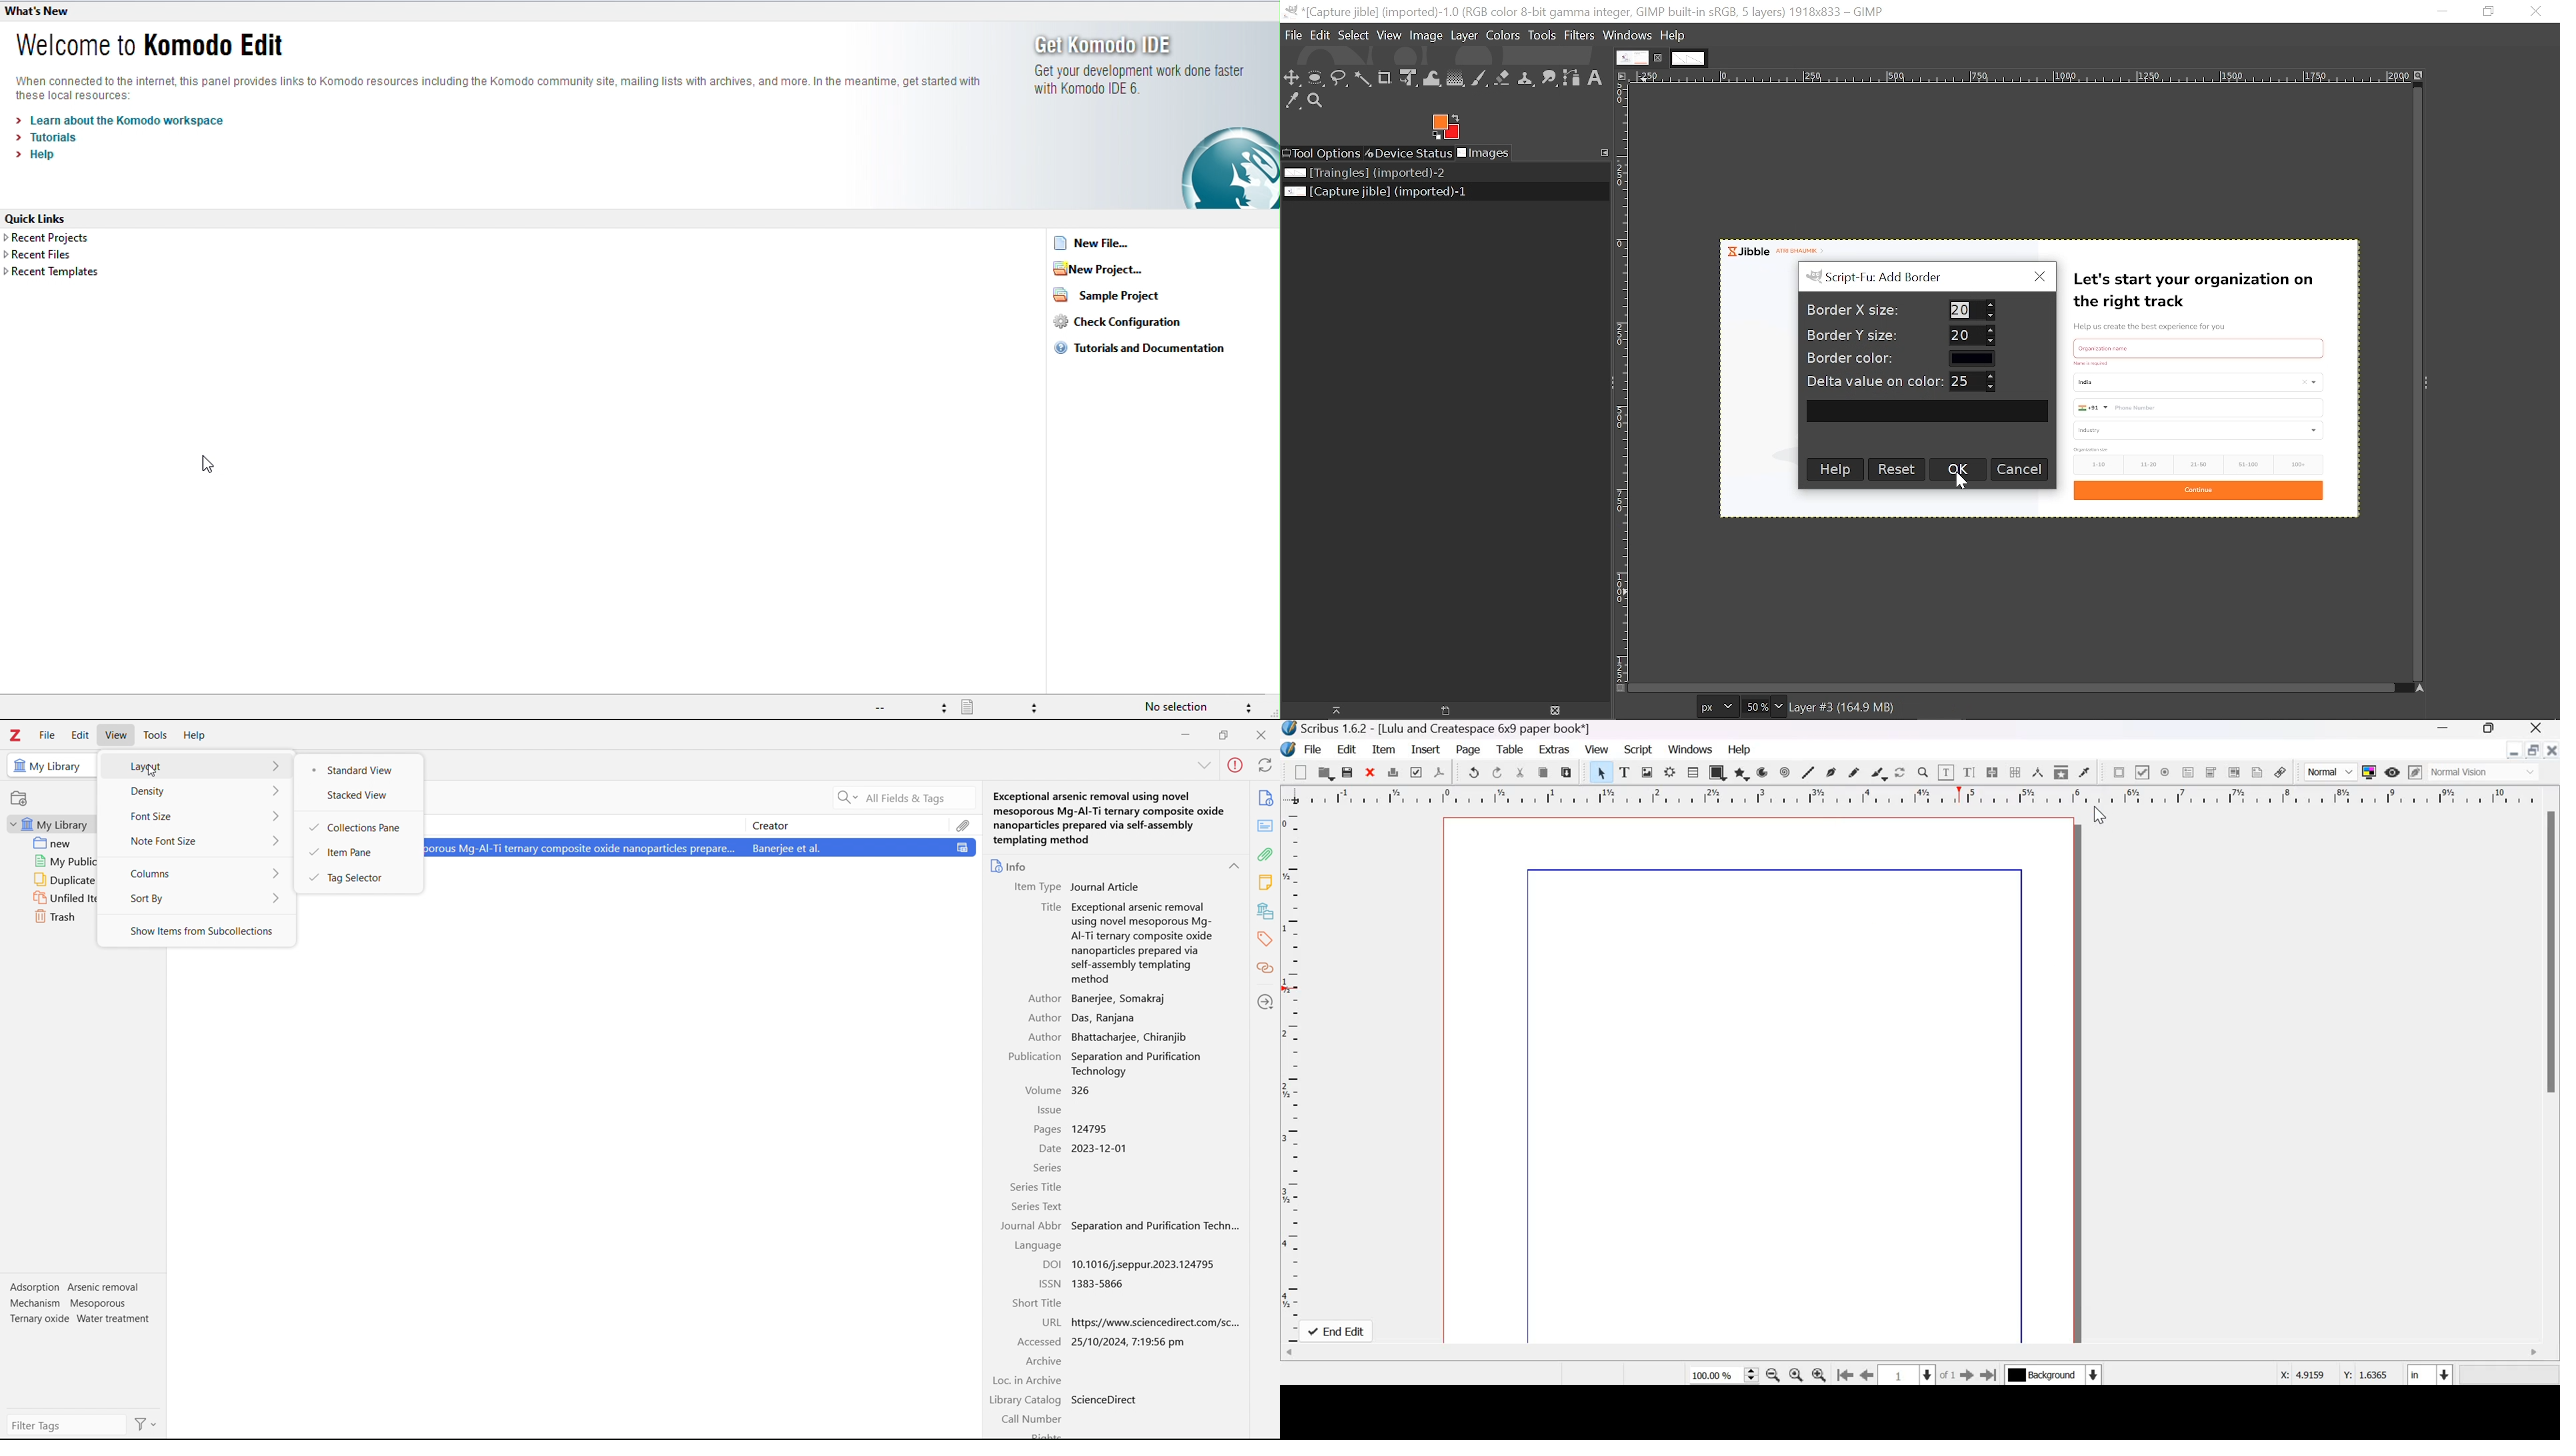 This screenshot has height=1456, width=2576. What do you see at coordinates (1590, 12) in the screenshot?
I see `Current window` at bounding box center [1590, 12].